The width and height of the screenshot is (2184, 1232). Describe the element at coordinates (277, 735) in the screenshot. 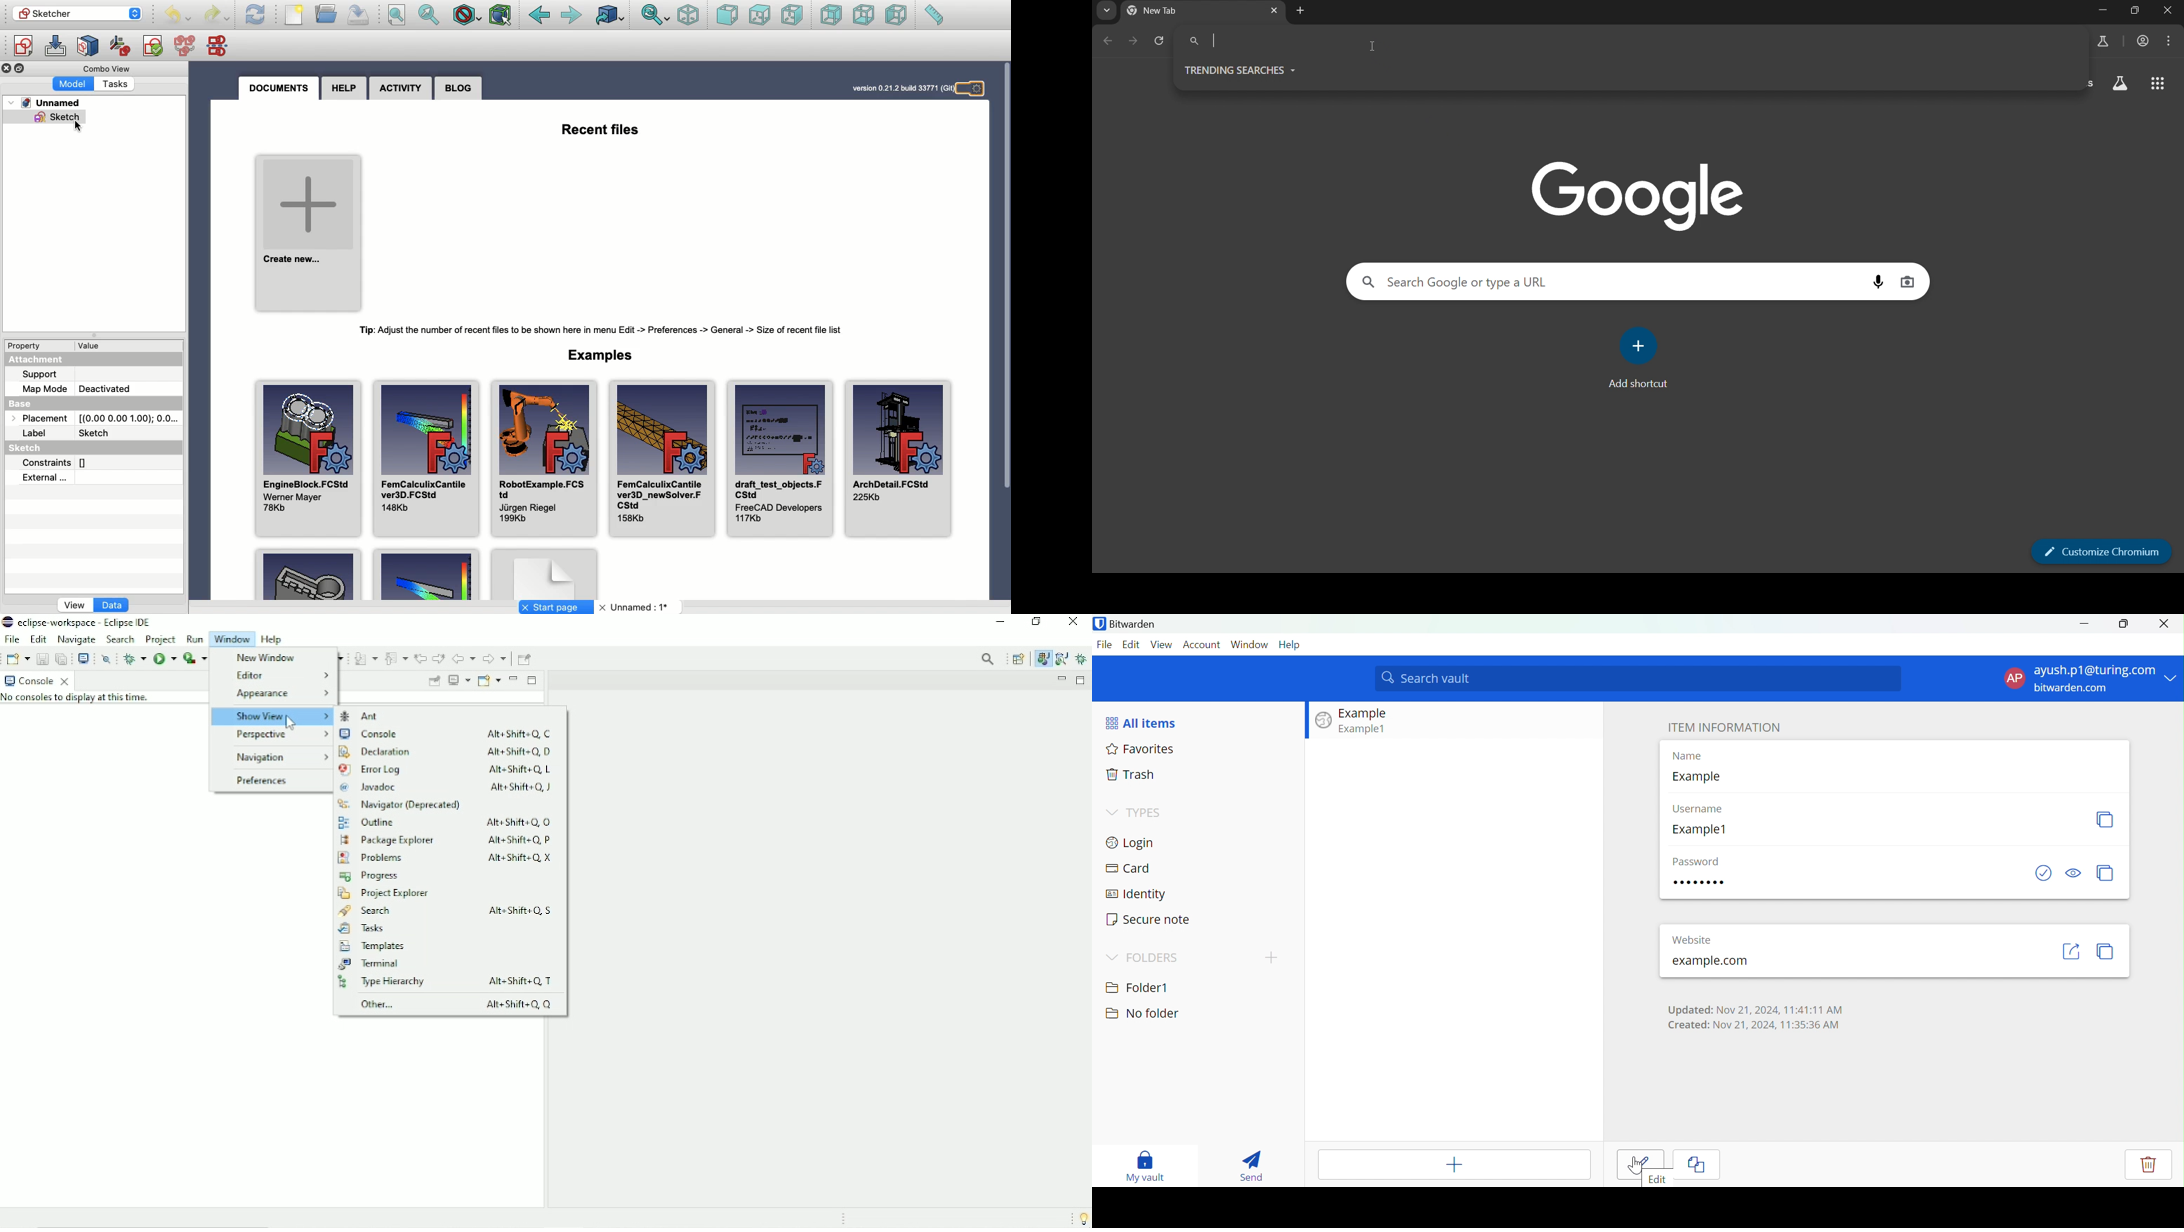

I see `Perspective` at that location.